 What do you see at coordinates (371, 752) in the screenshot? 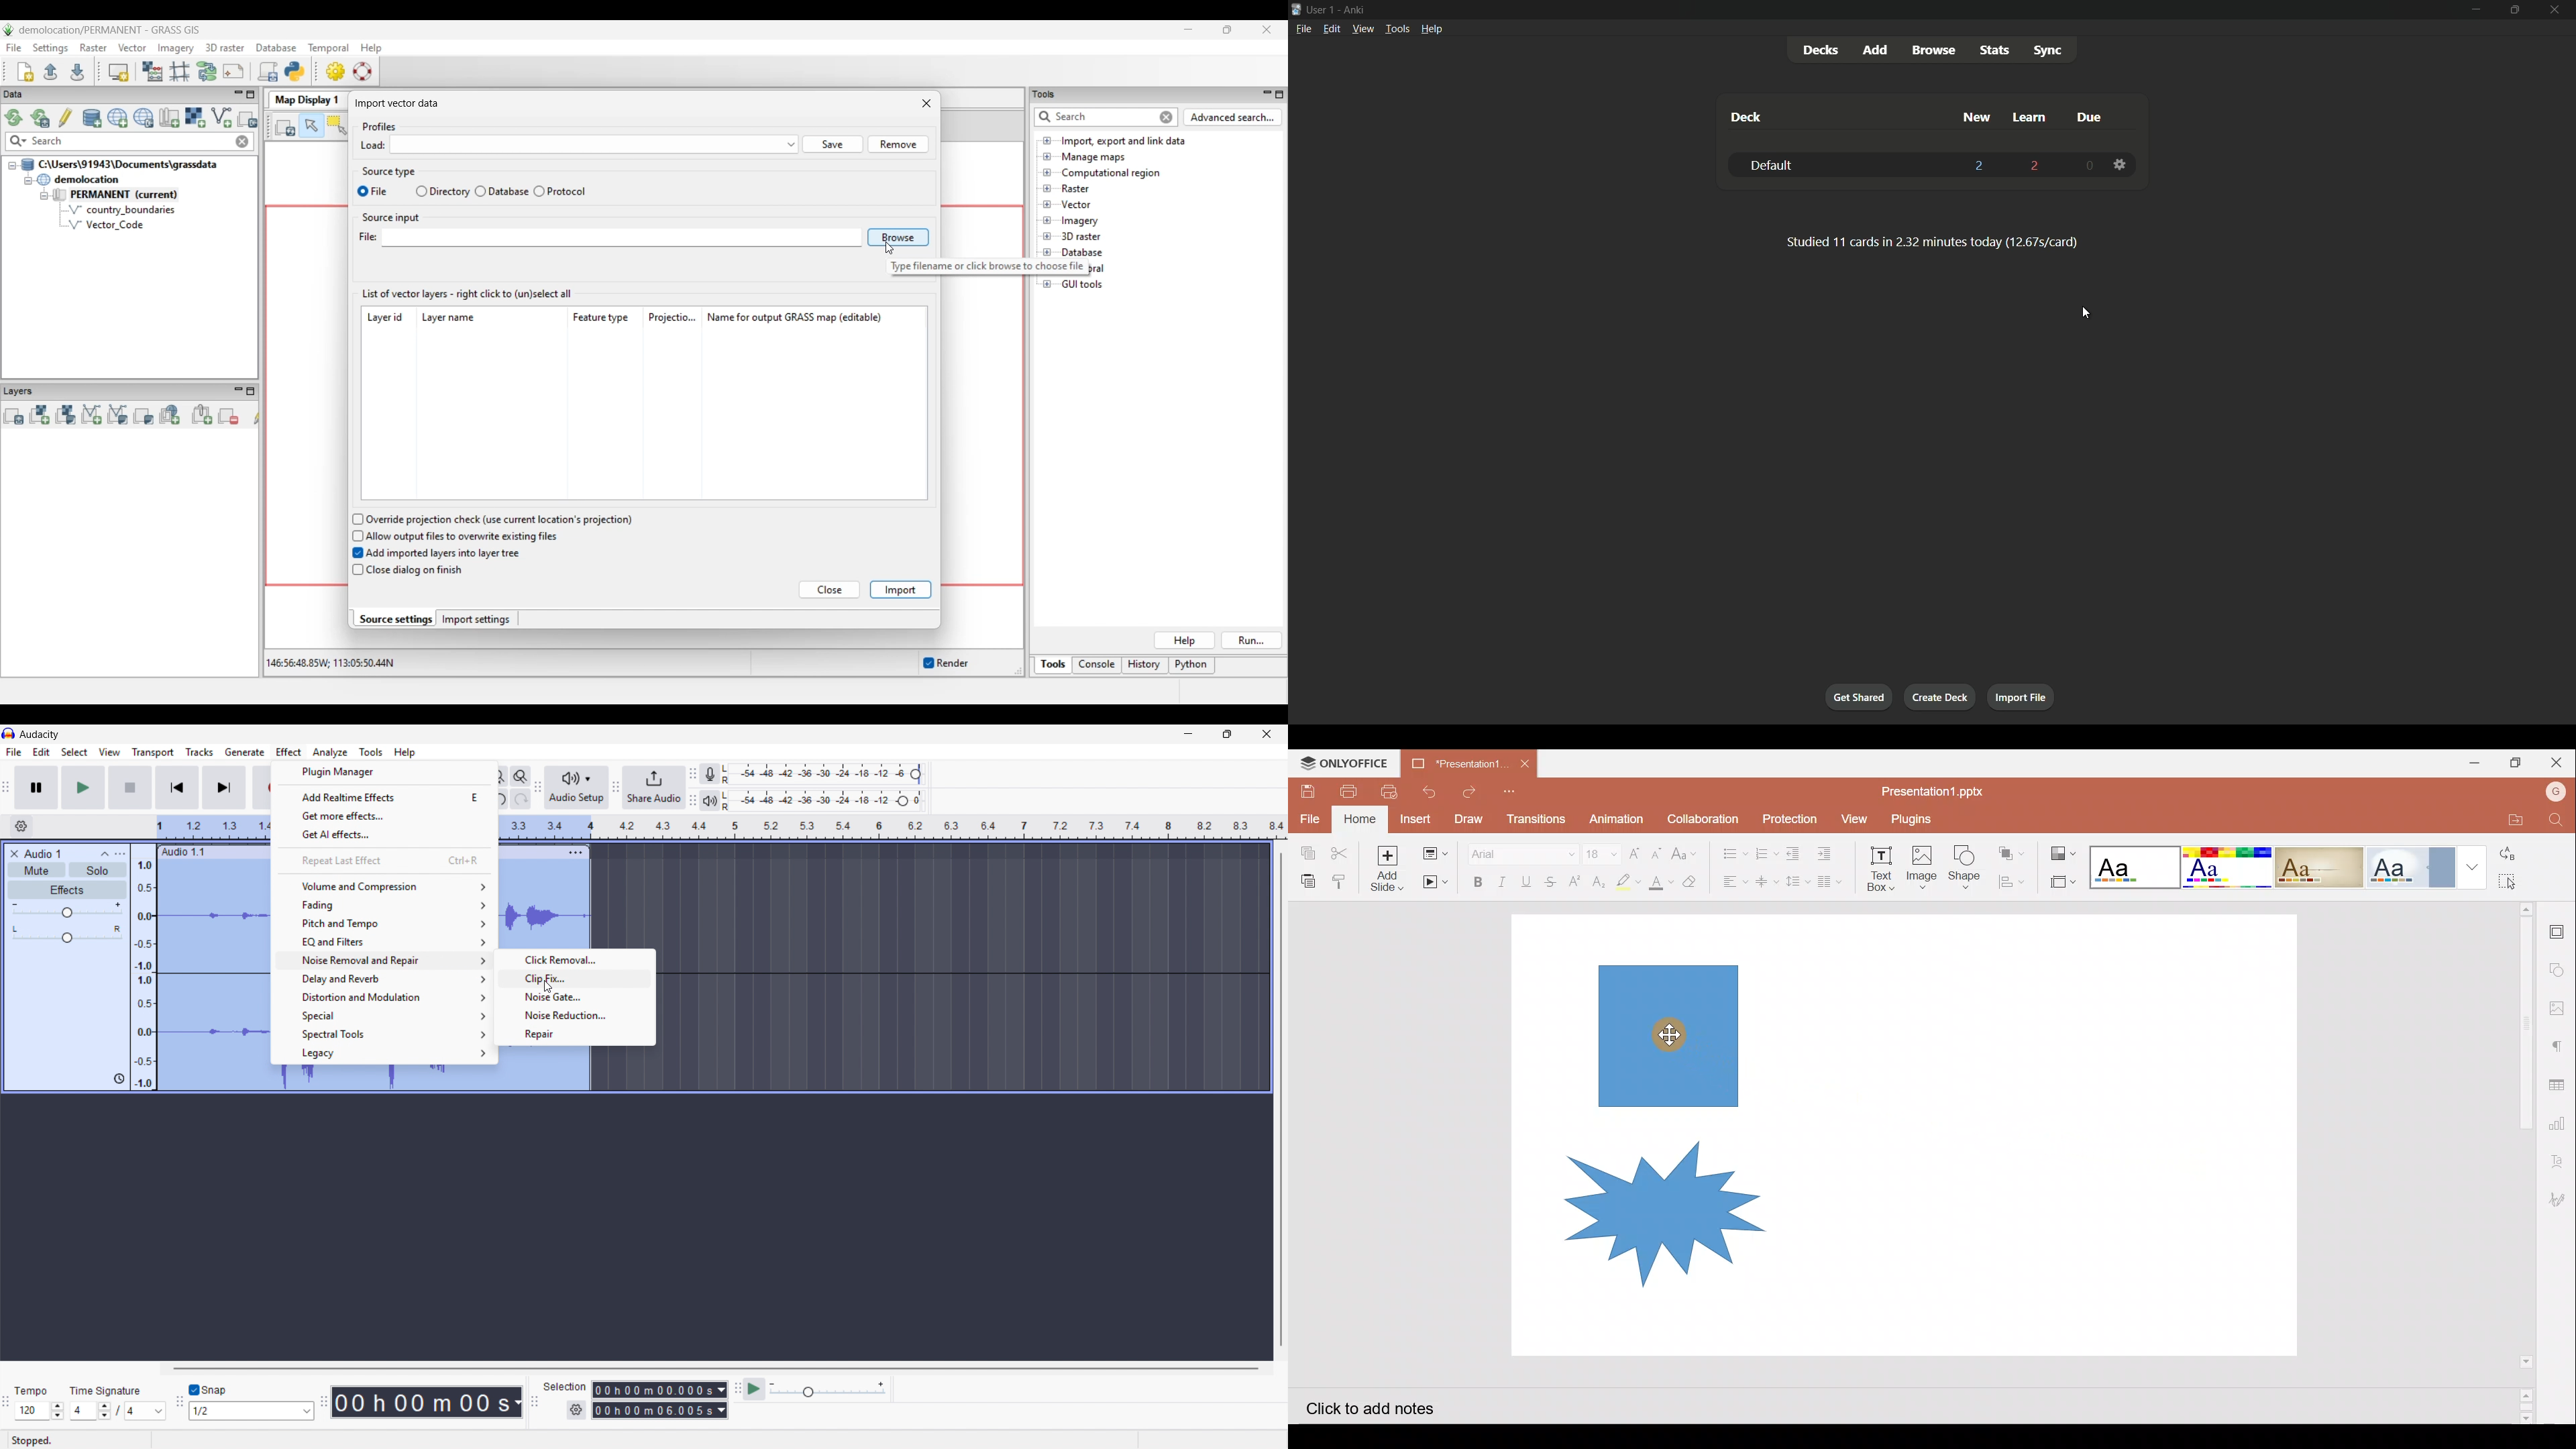
I see `Tools` at bounding box center [371, 752].